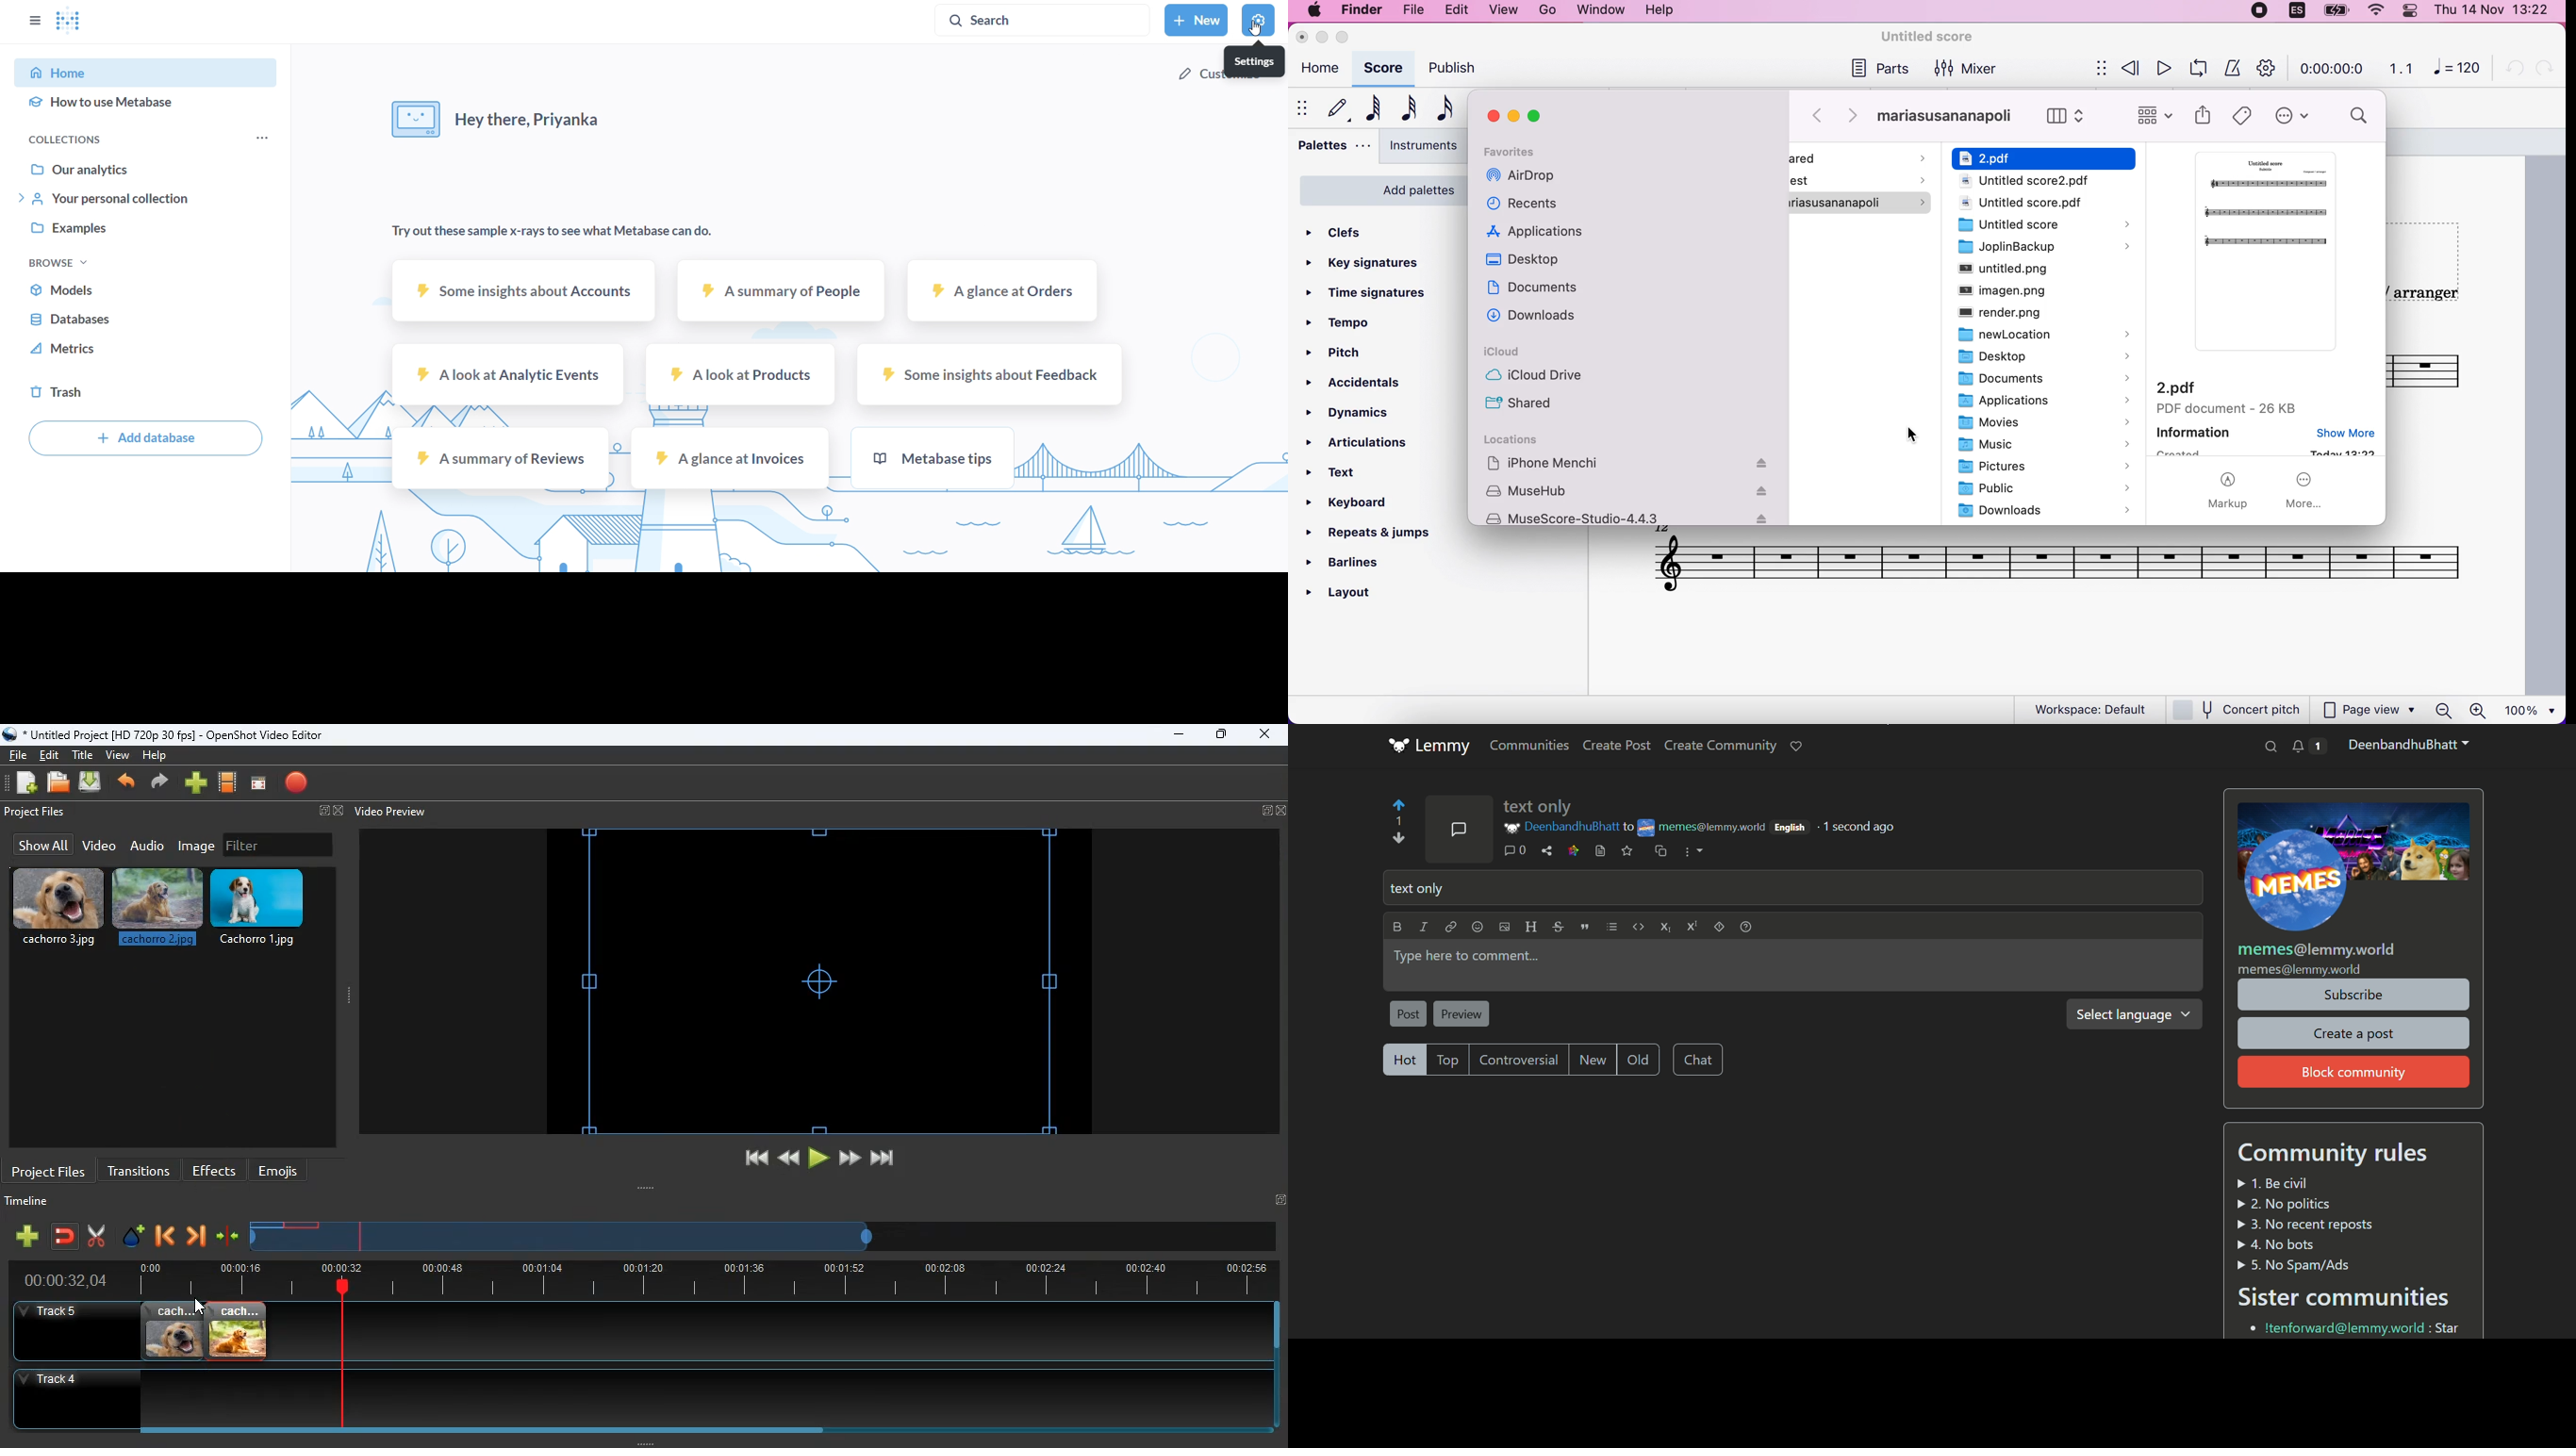 The height and width of the screenshot is (1456, 2576). I want to click on view, so click(1505, 10).